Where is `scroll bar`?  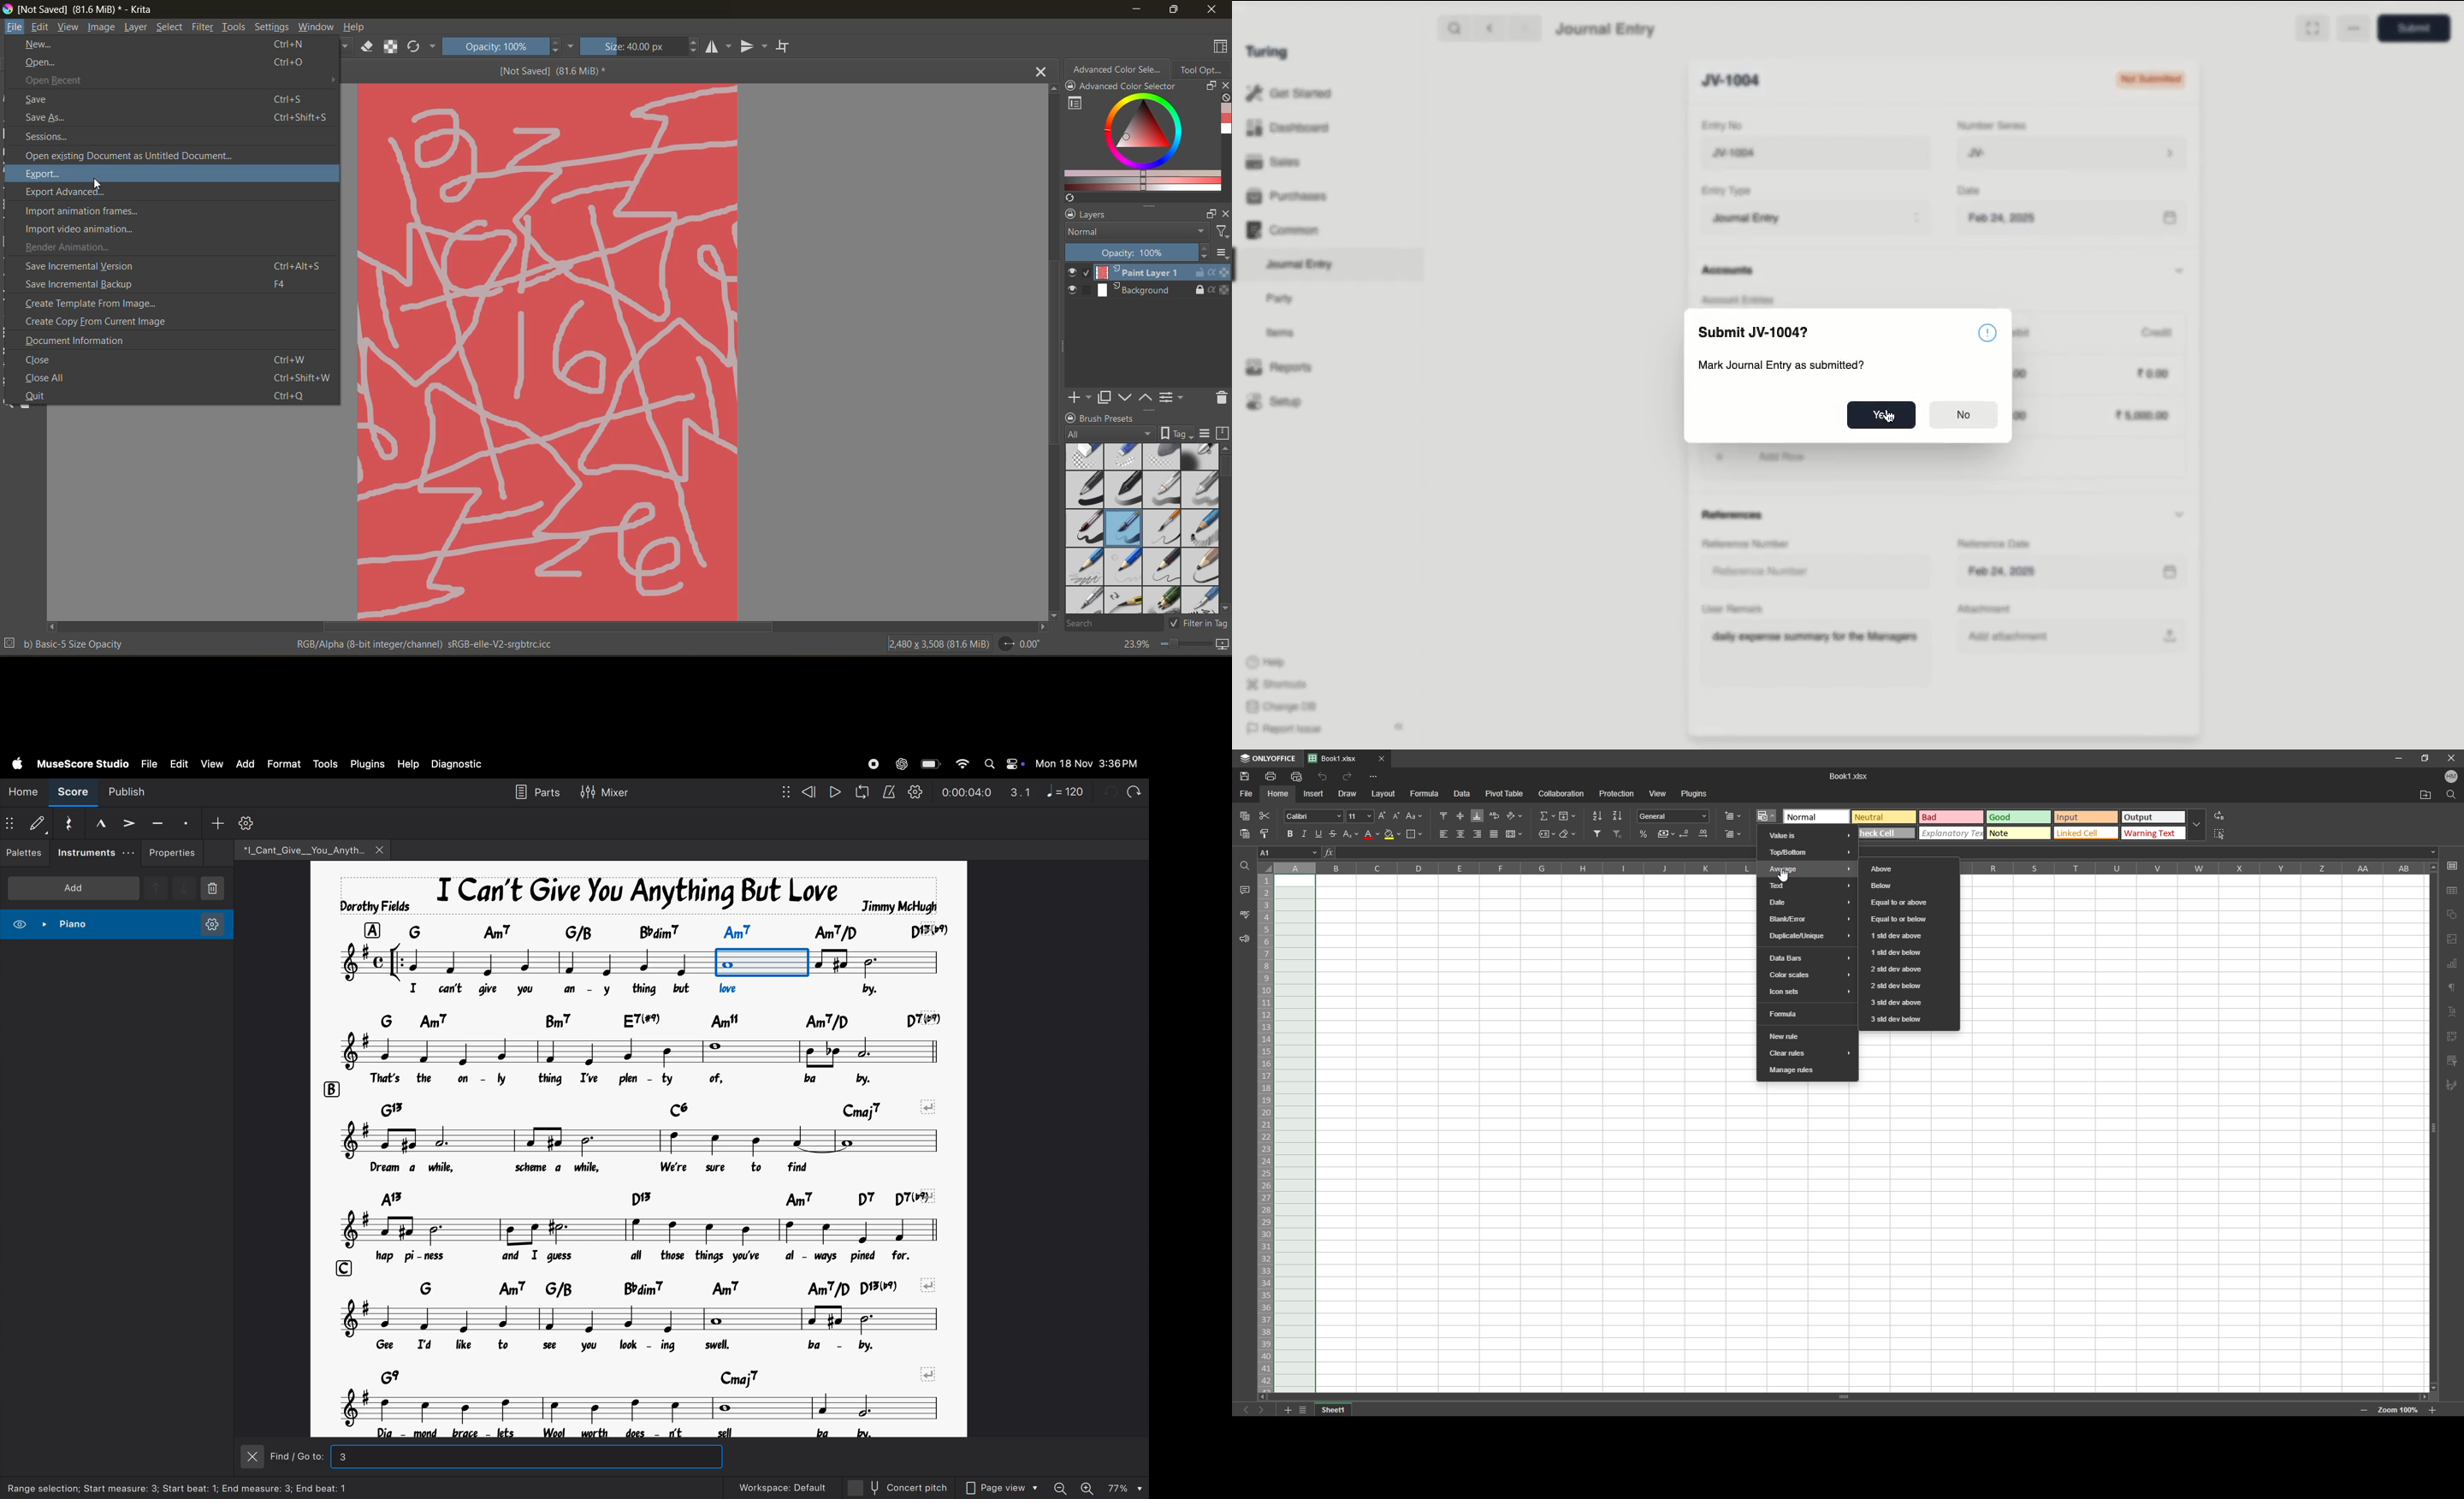
scroll bar is located at coordinates (2436, 1127).